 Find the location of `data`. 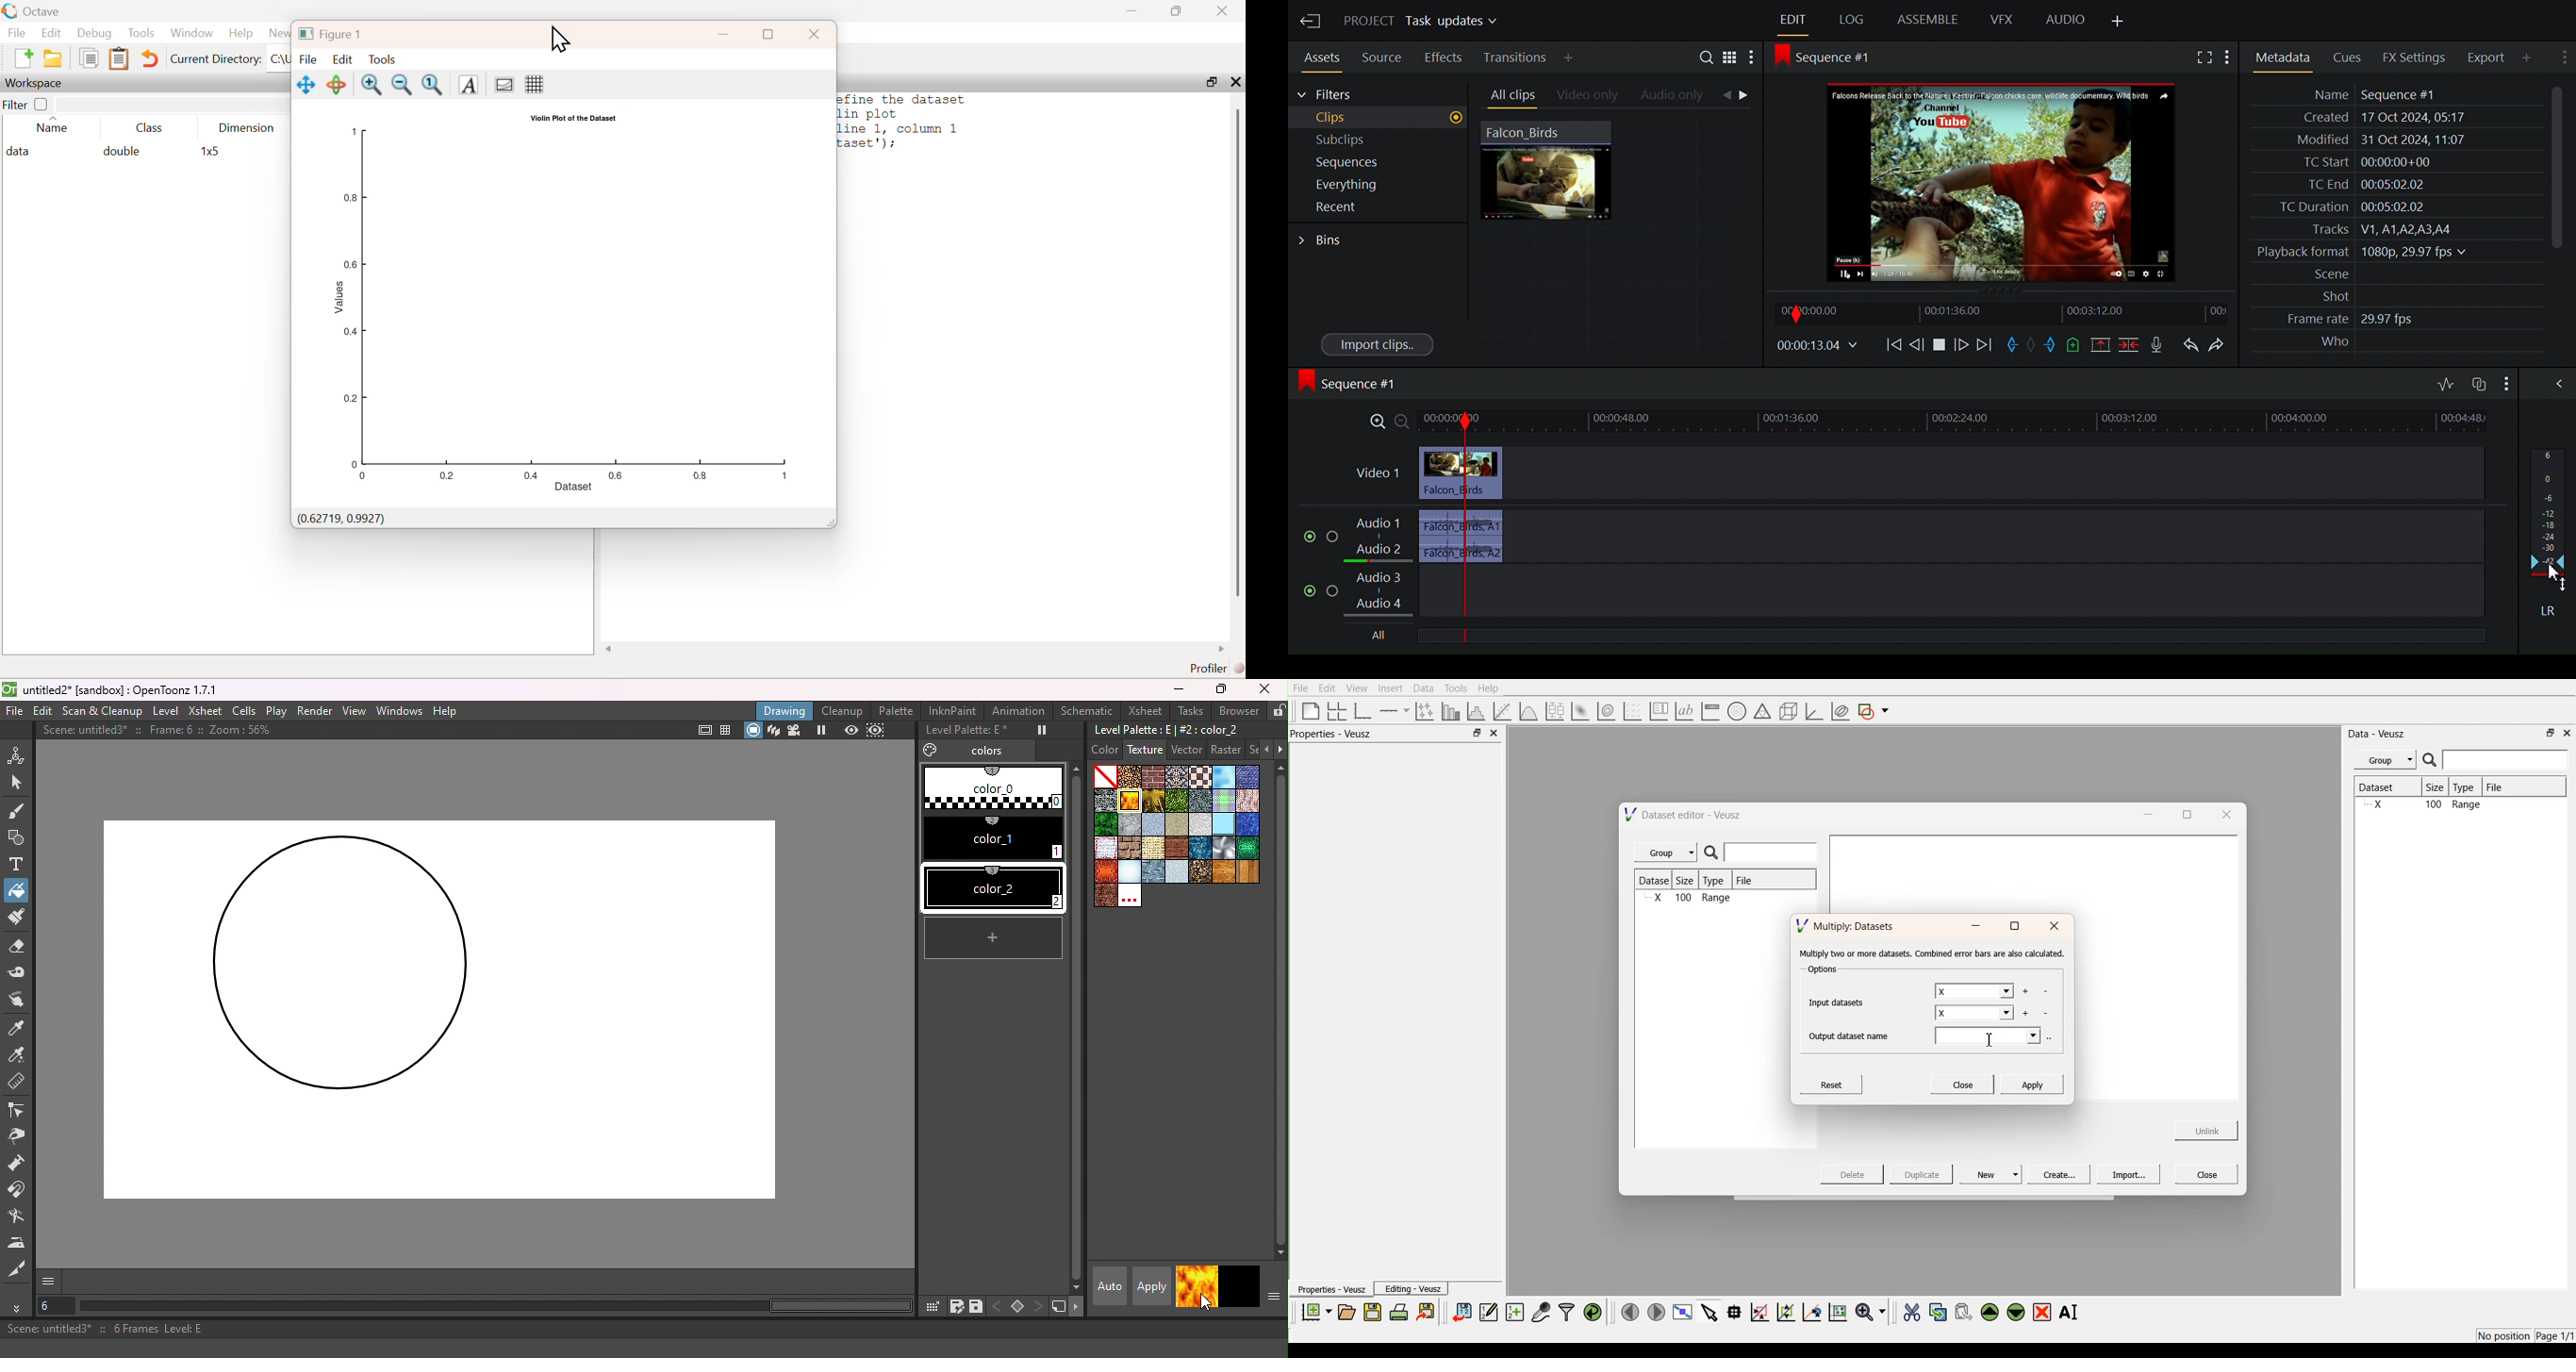

data is located at coordinates (21, 152).